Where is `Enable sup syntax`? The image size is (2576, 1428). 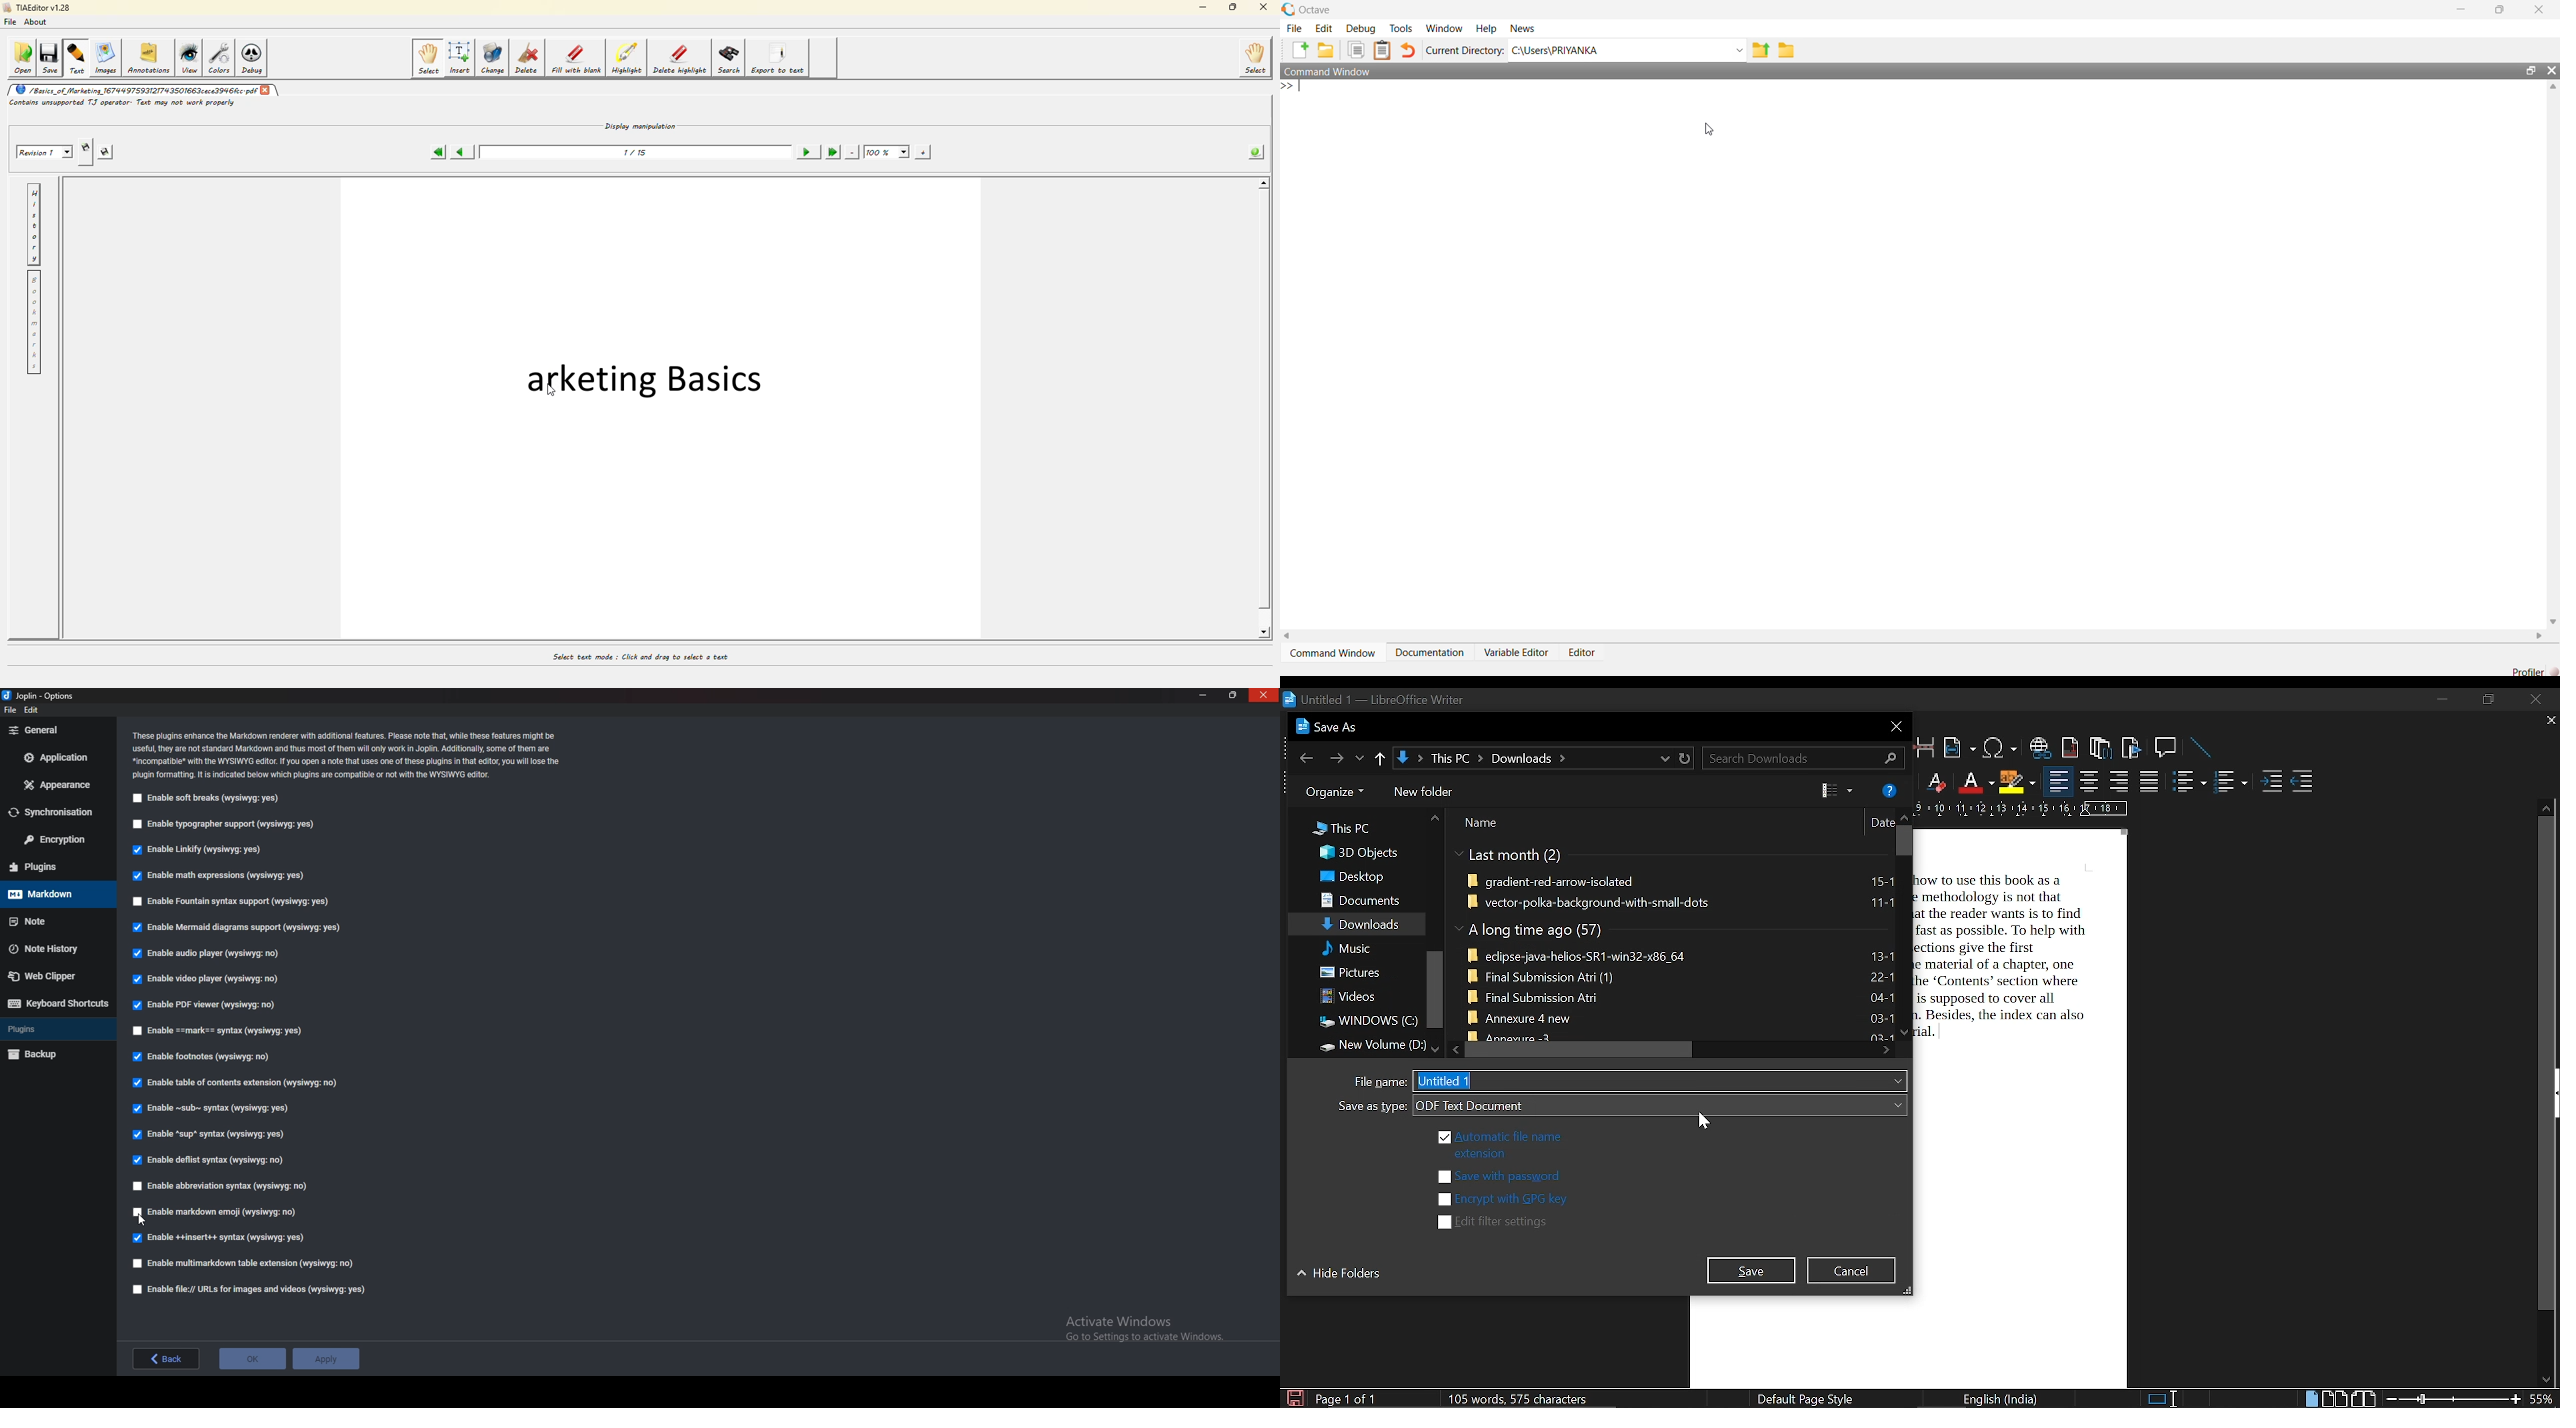
Enable sup syntax is located at coordinates (211, 1134).